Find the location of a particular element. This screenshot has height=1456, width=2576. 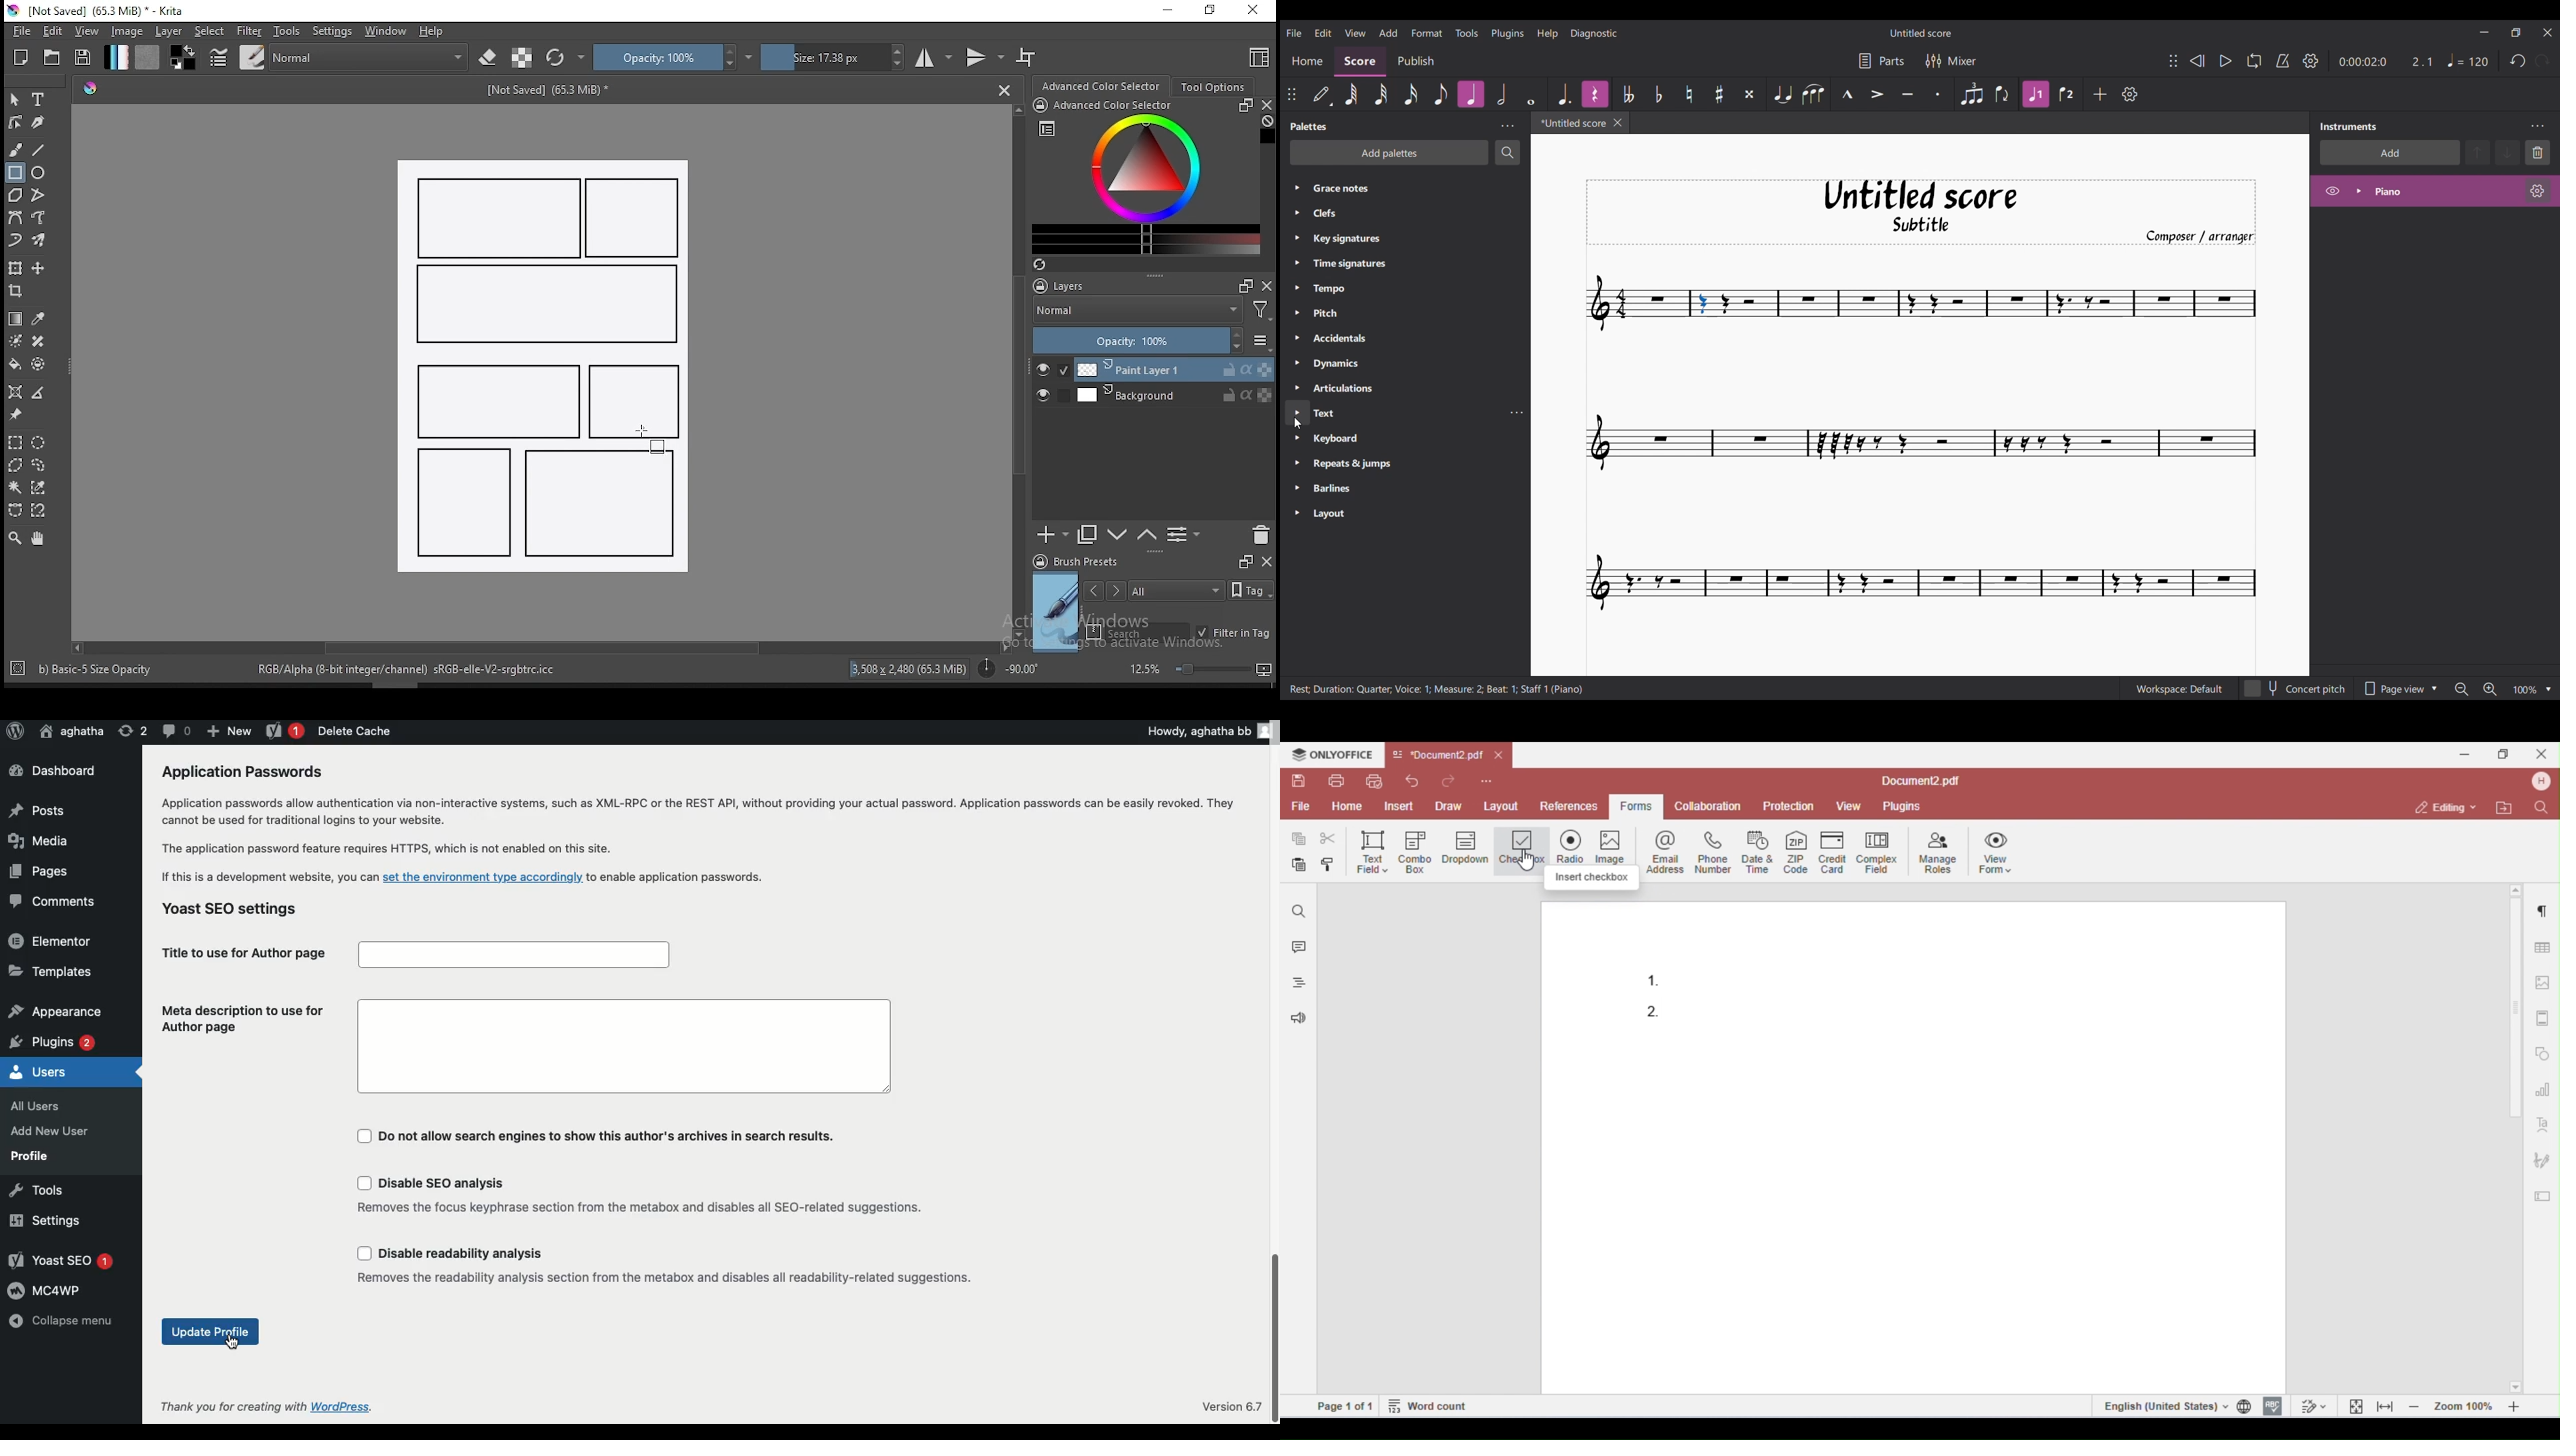

icon and file name is located at coordinates (99, 11).